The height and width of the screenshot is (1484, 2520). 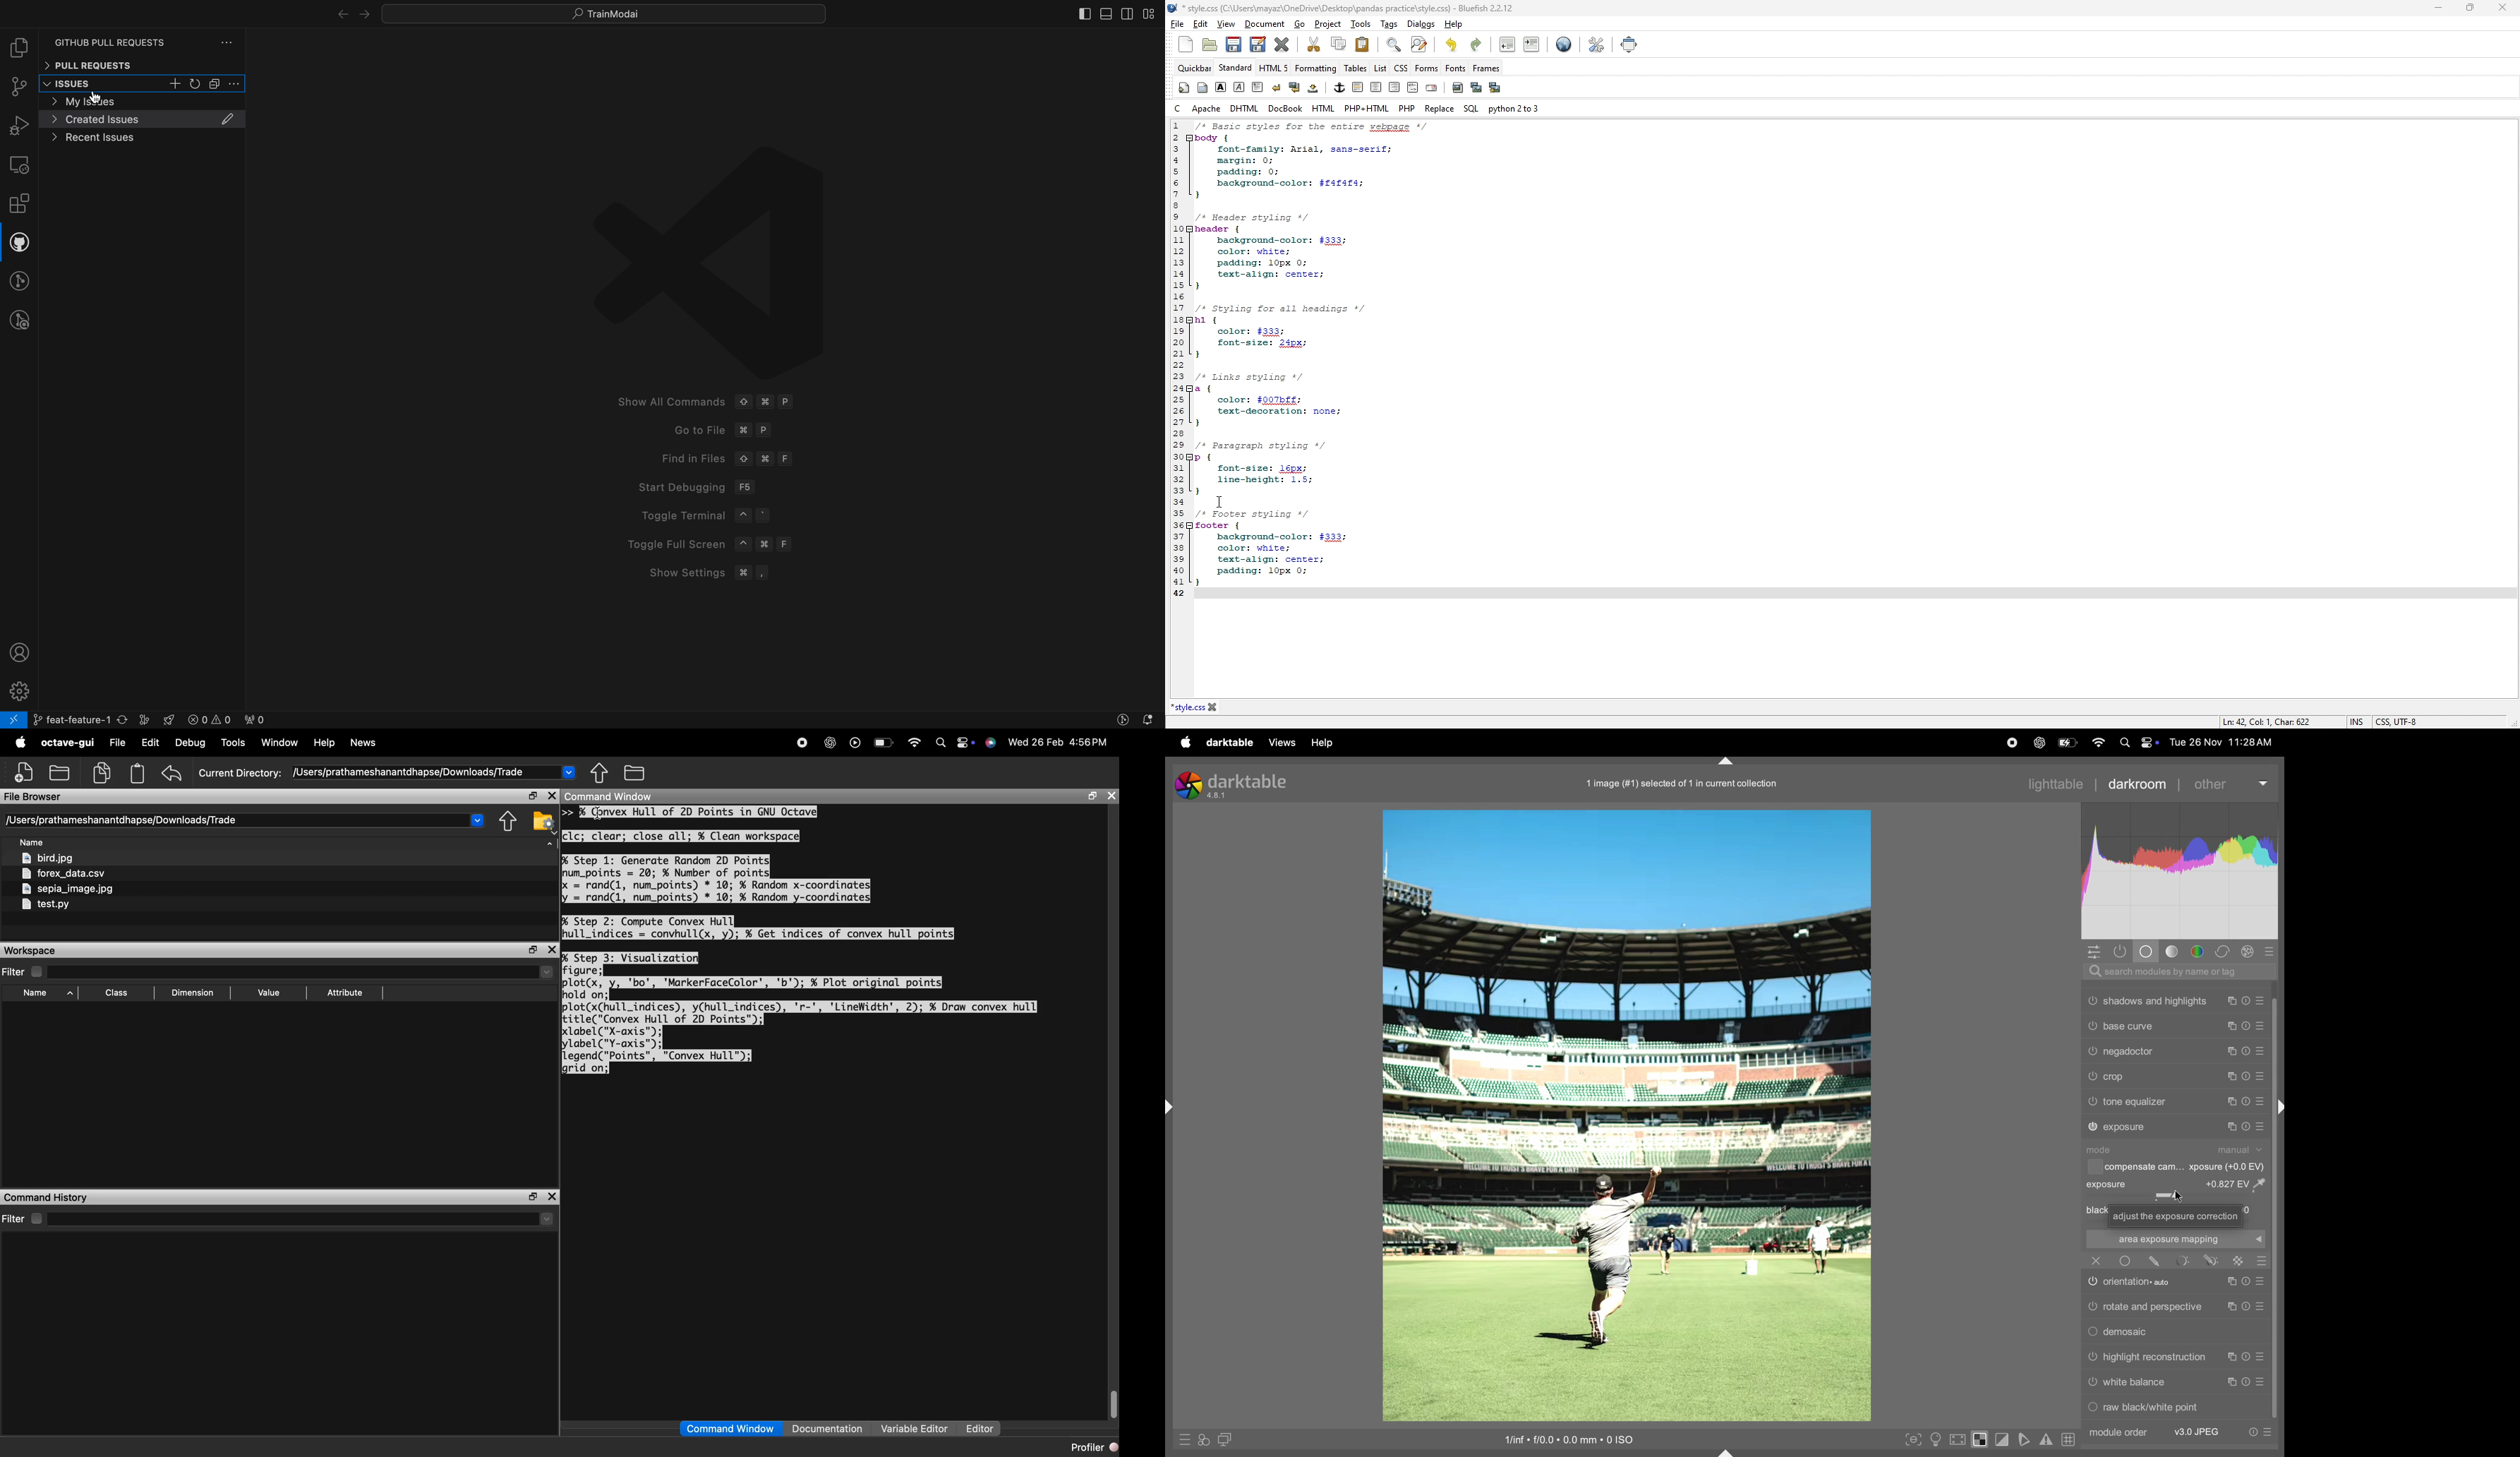 I want to click on Switch on or off, so click(x=2093, y=1025).